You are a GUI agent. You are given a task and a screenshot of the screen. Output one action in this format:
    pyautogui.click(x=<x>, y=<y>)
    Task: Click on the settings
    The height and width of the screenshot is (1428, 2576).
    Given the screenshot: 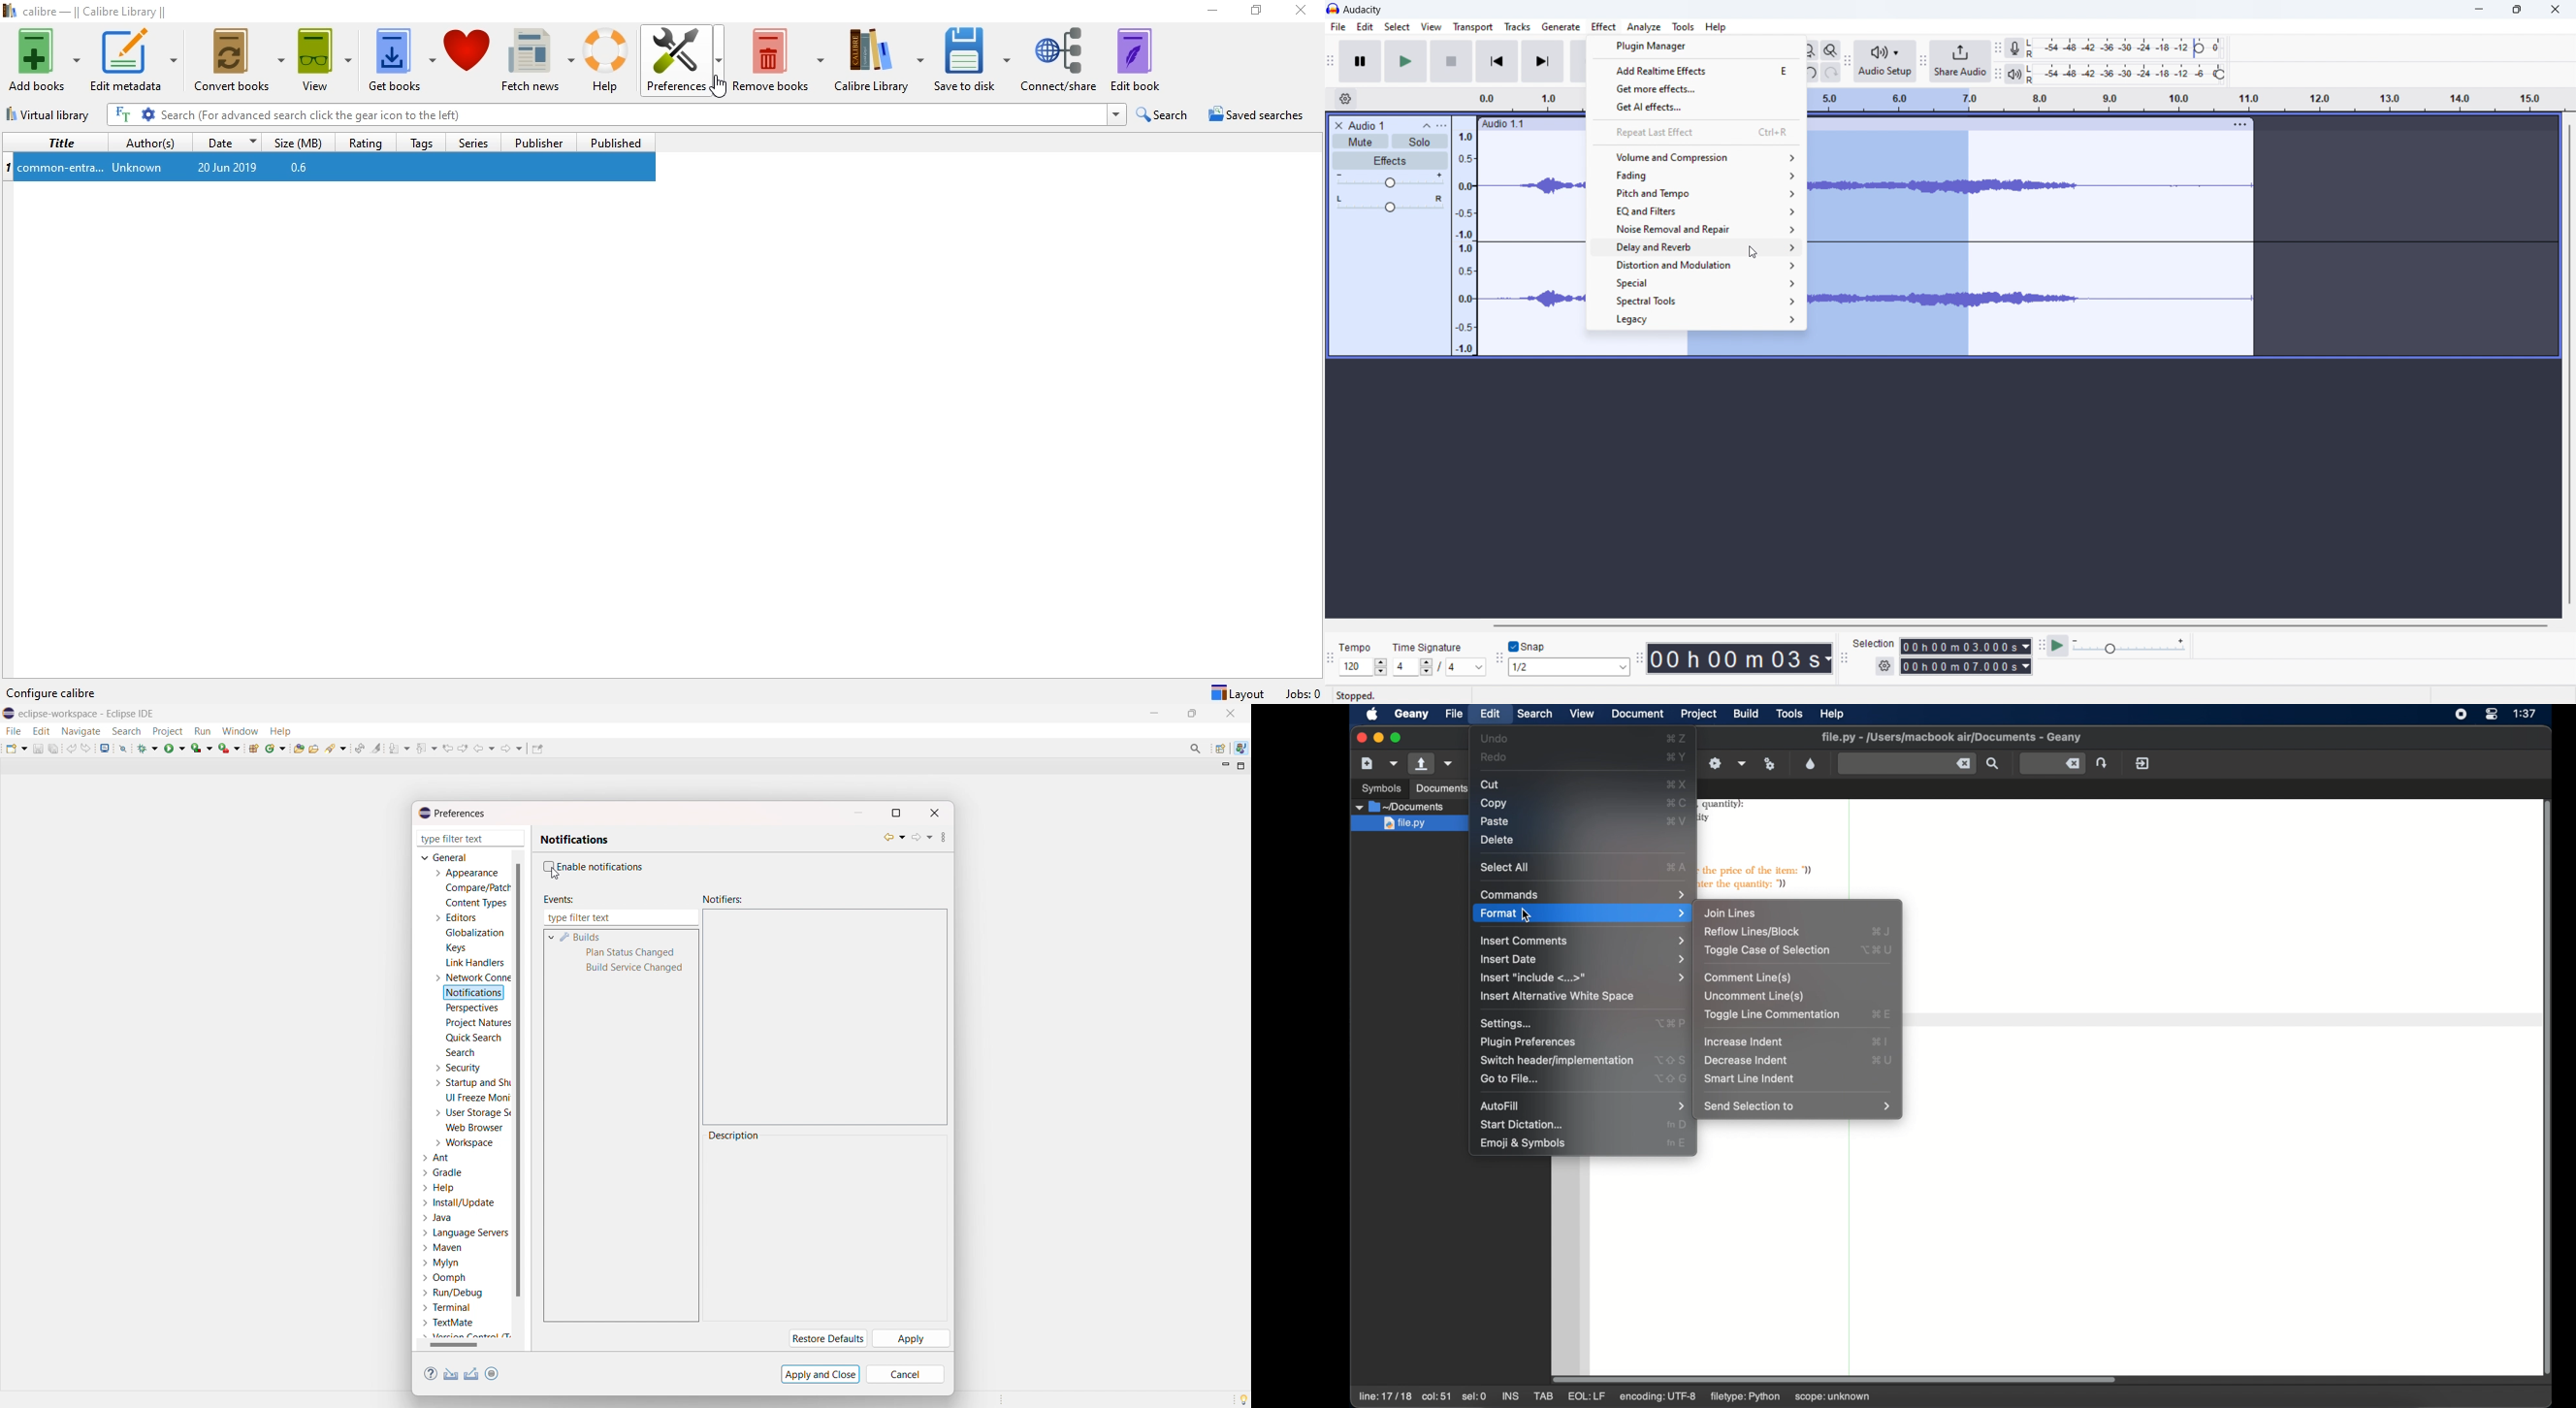 What is the action you would take?
    pyautogui.click(x=1344, y=100)
    